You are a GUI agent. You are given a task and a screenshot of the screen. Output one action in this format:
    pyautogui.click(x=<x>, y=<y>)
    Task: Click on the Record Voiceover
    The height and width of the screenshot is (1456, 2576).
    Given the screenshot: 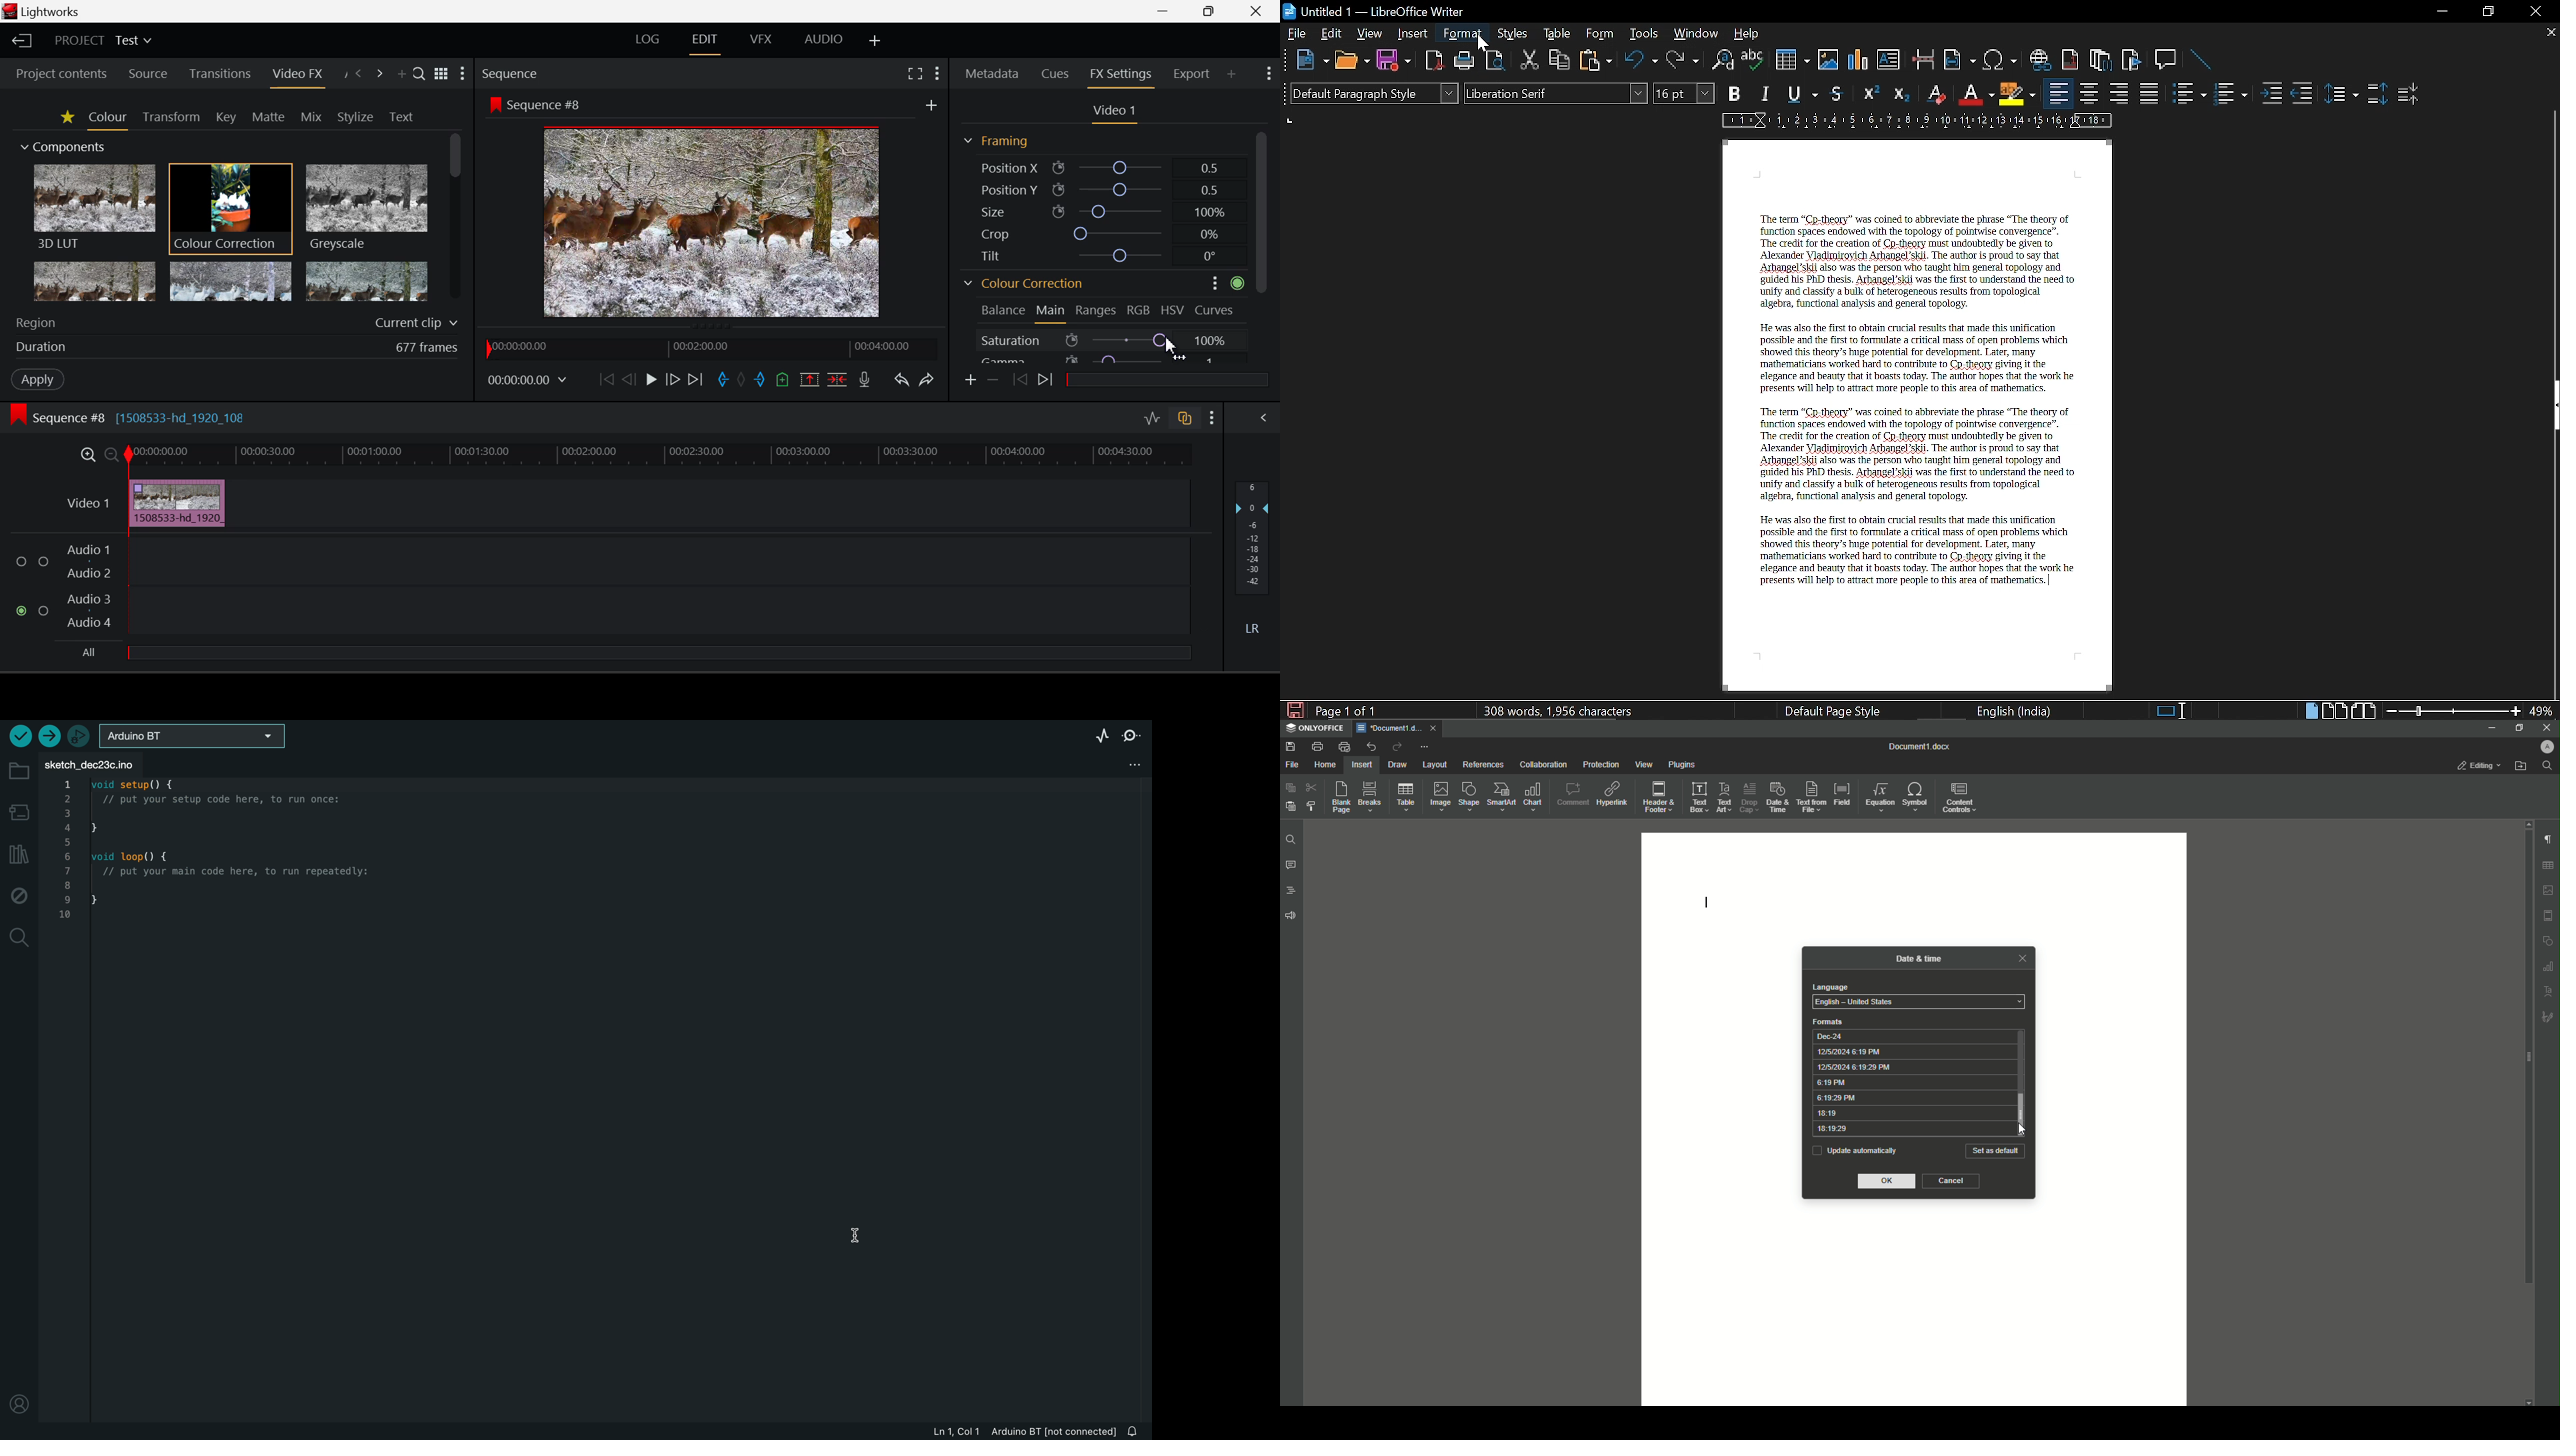 What is the action you would take?
    pyautogui.click(x=865, y=380)
    